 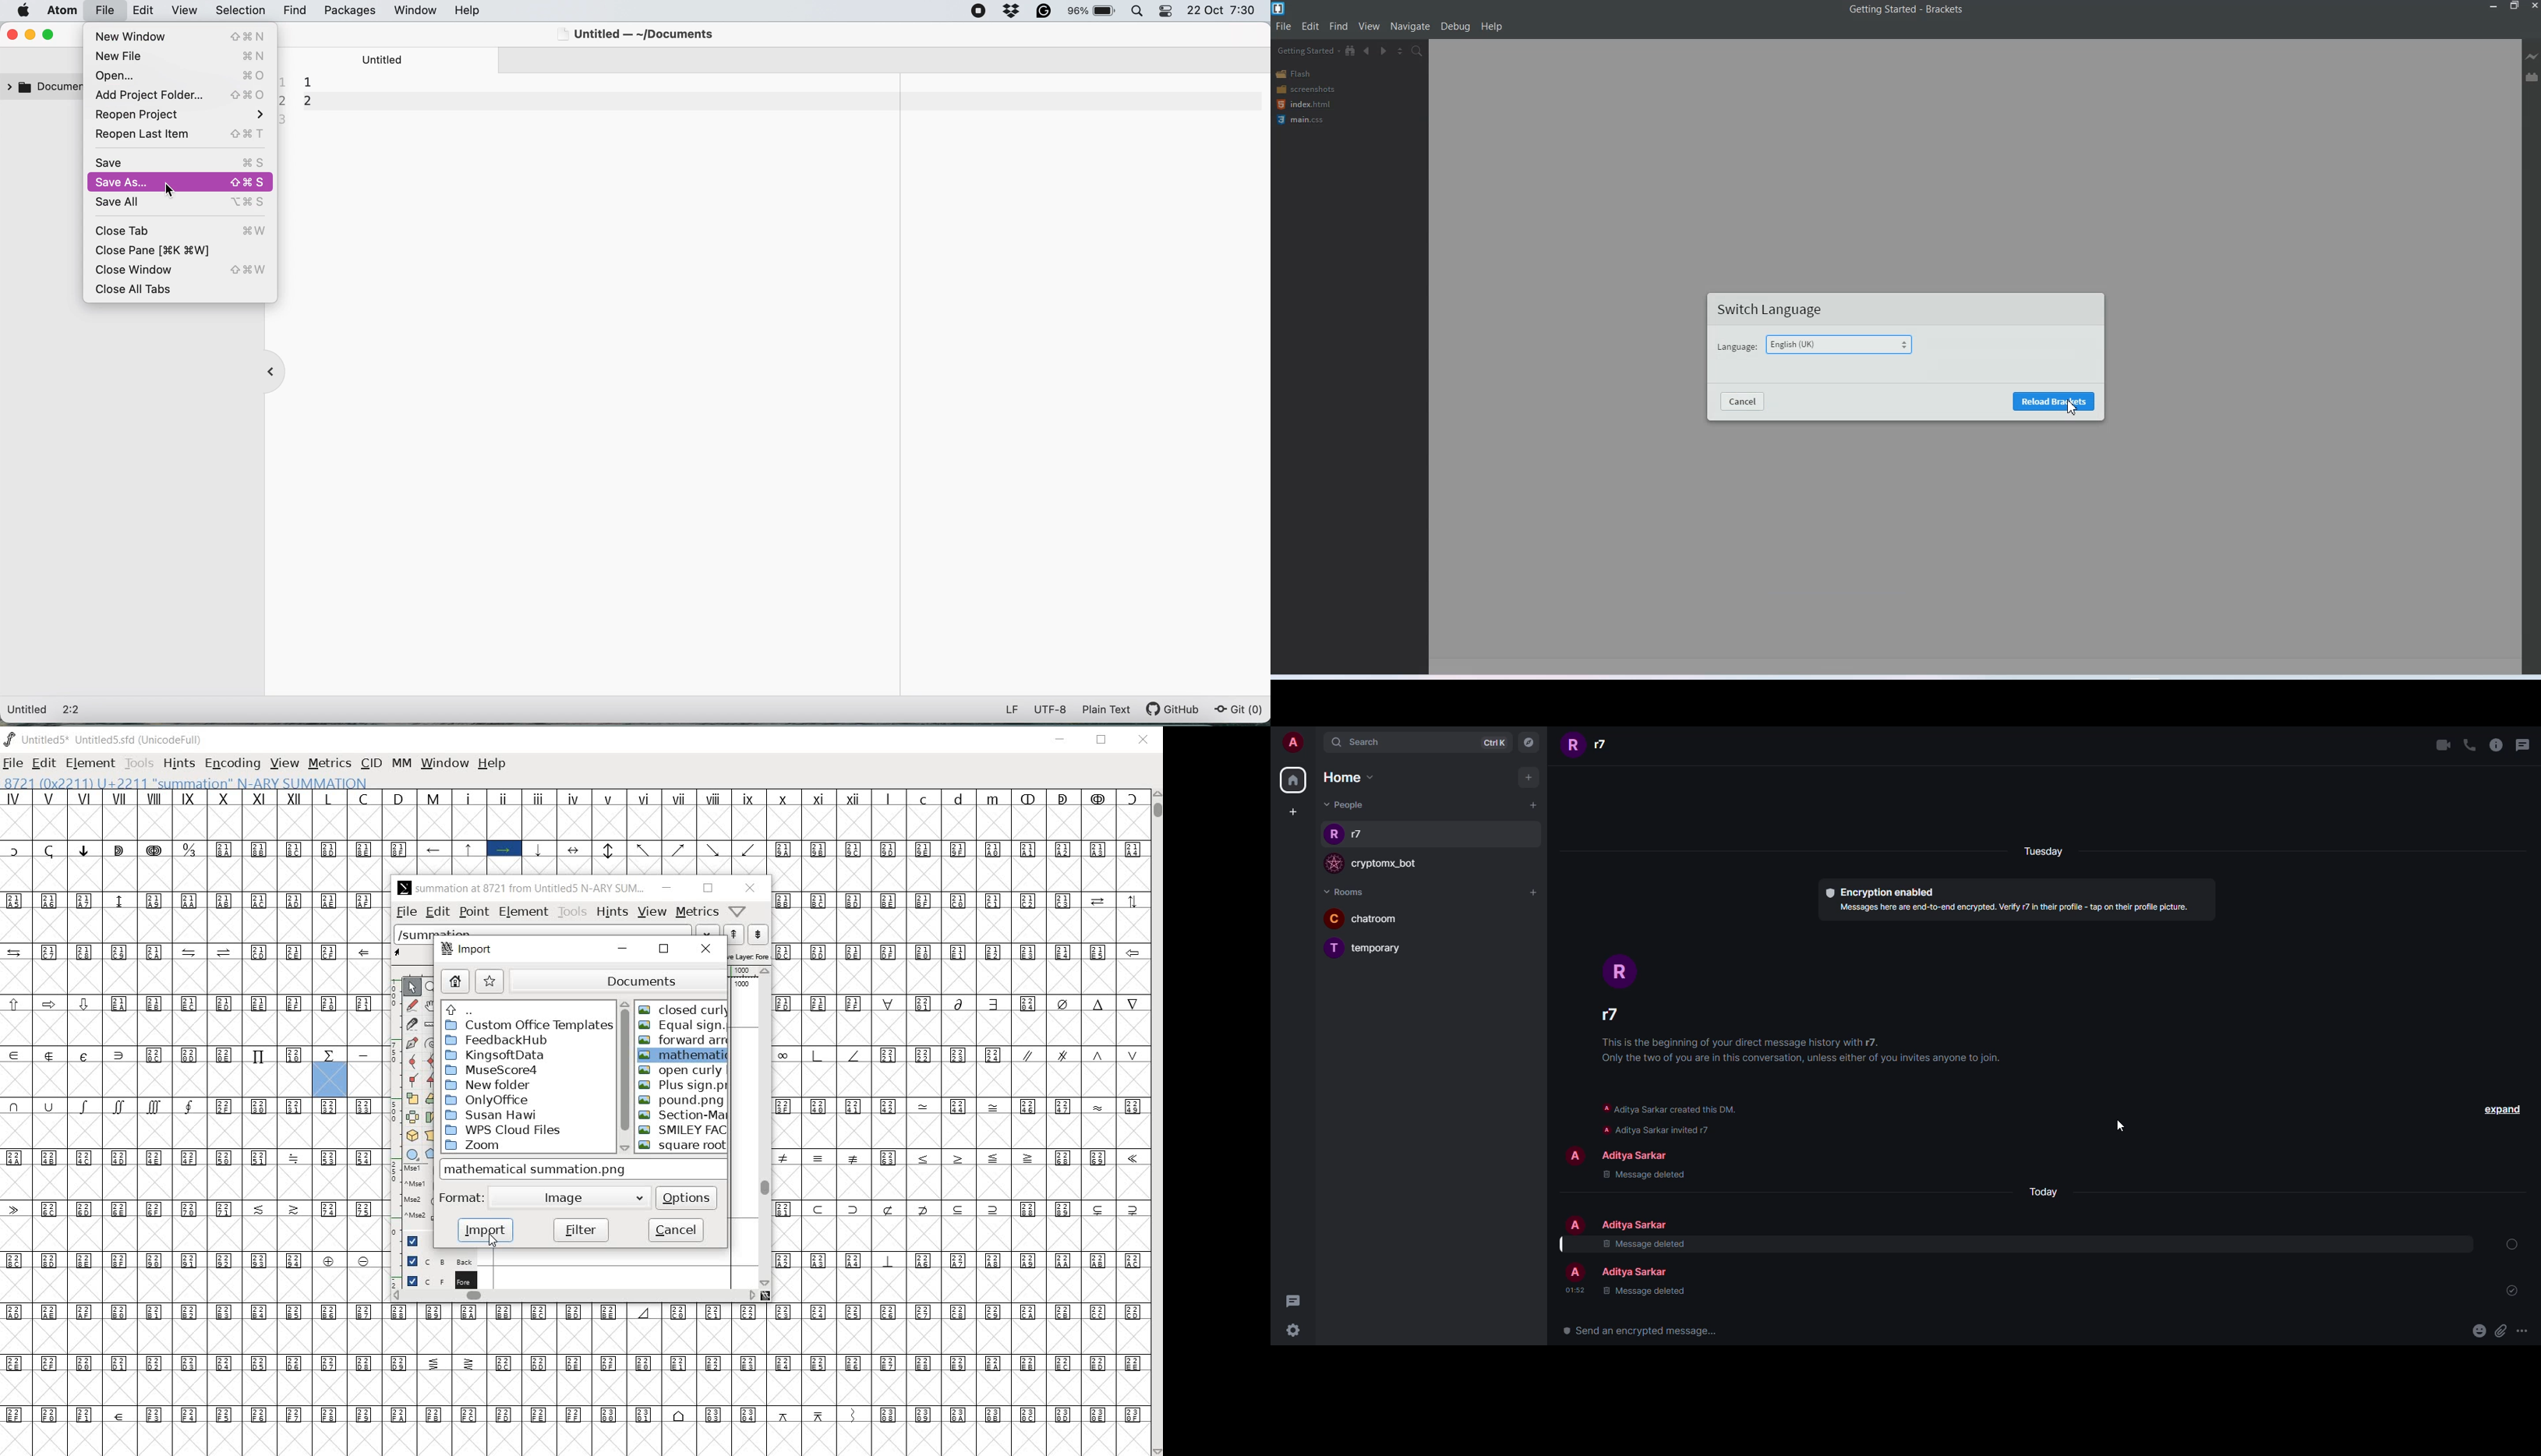 What do you see at coordinates (178, 54) in the screenshot?
I see `New File` at bounding box center [178, 54].